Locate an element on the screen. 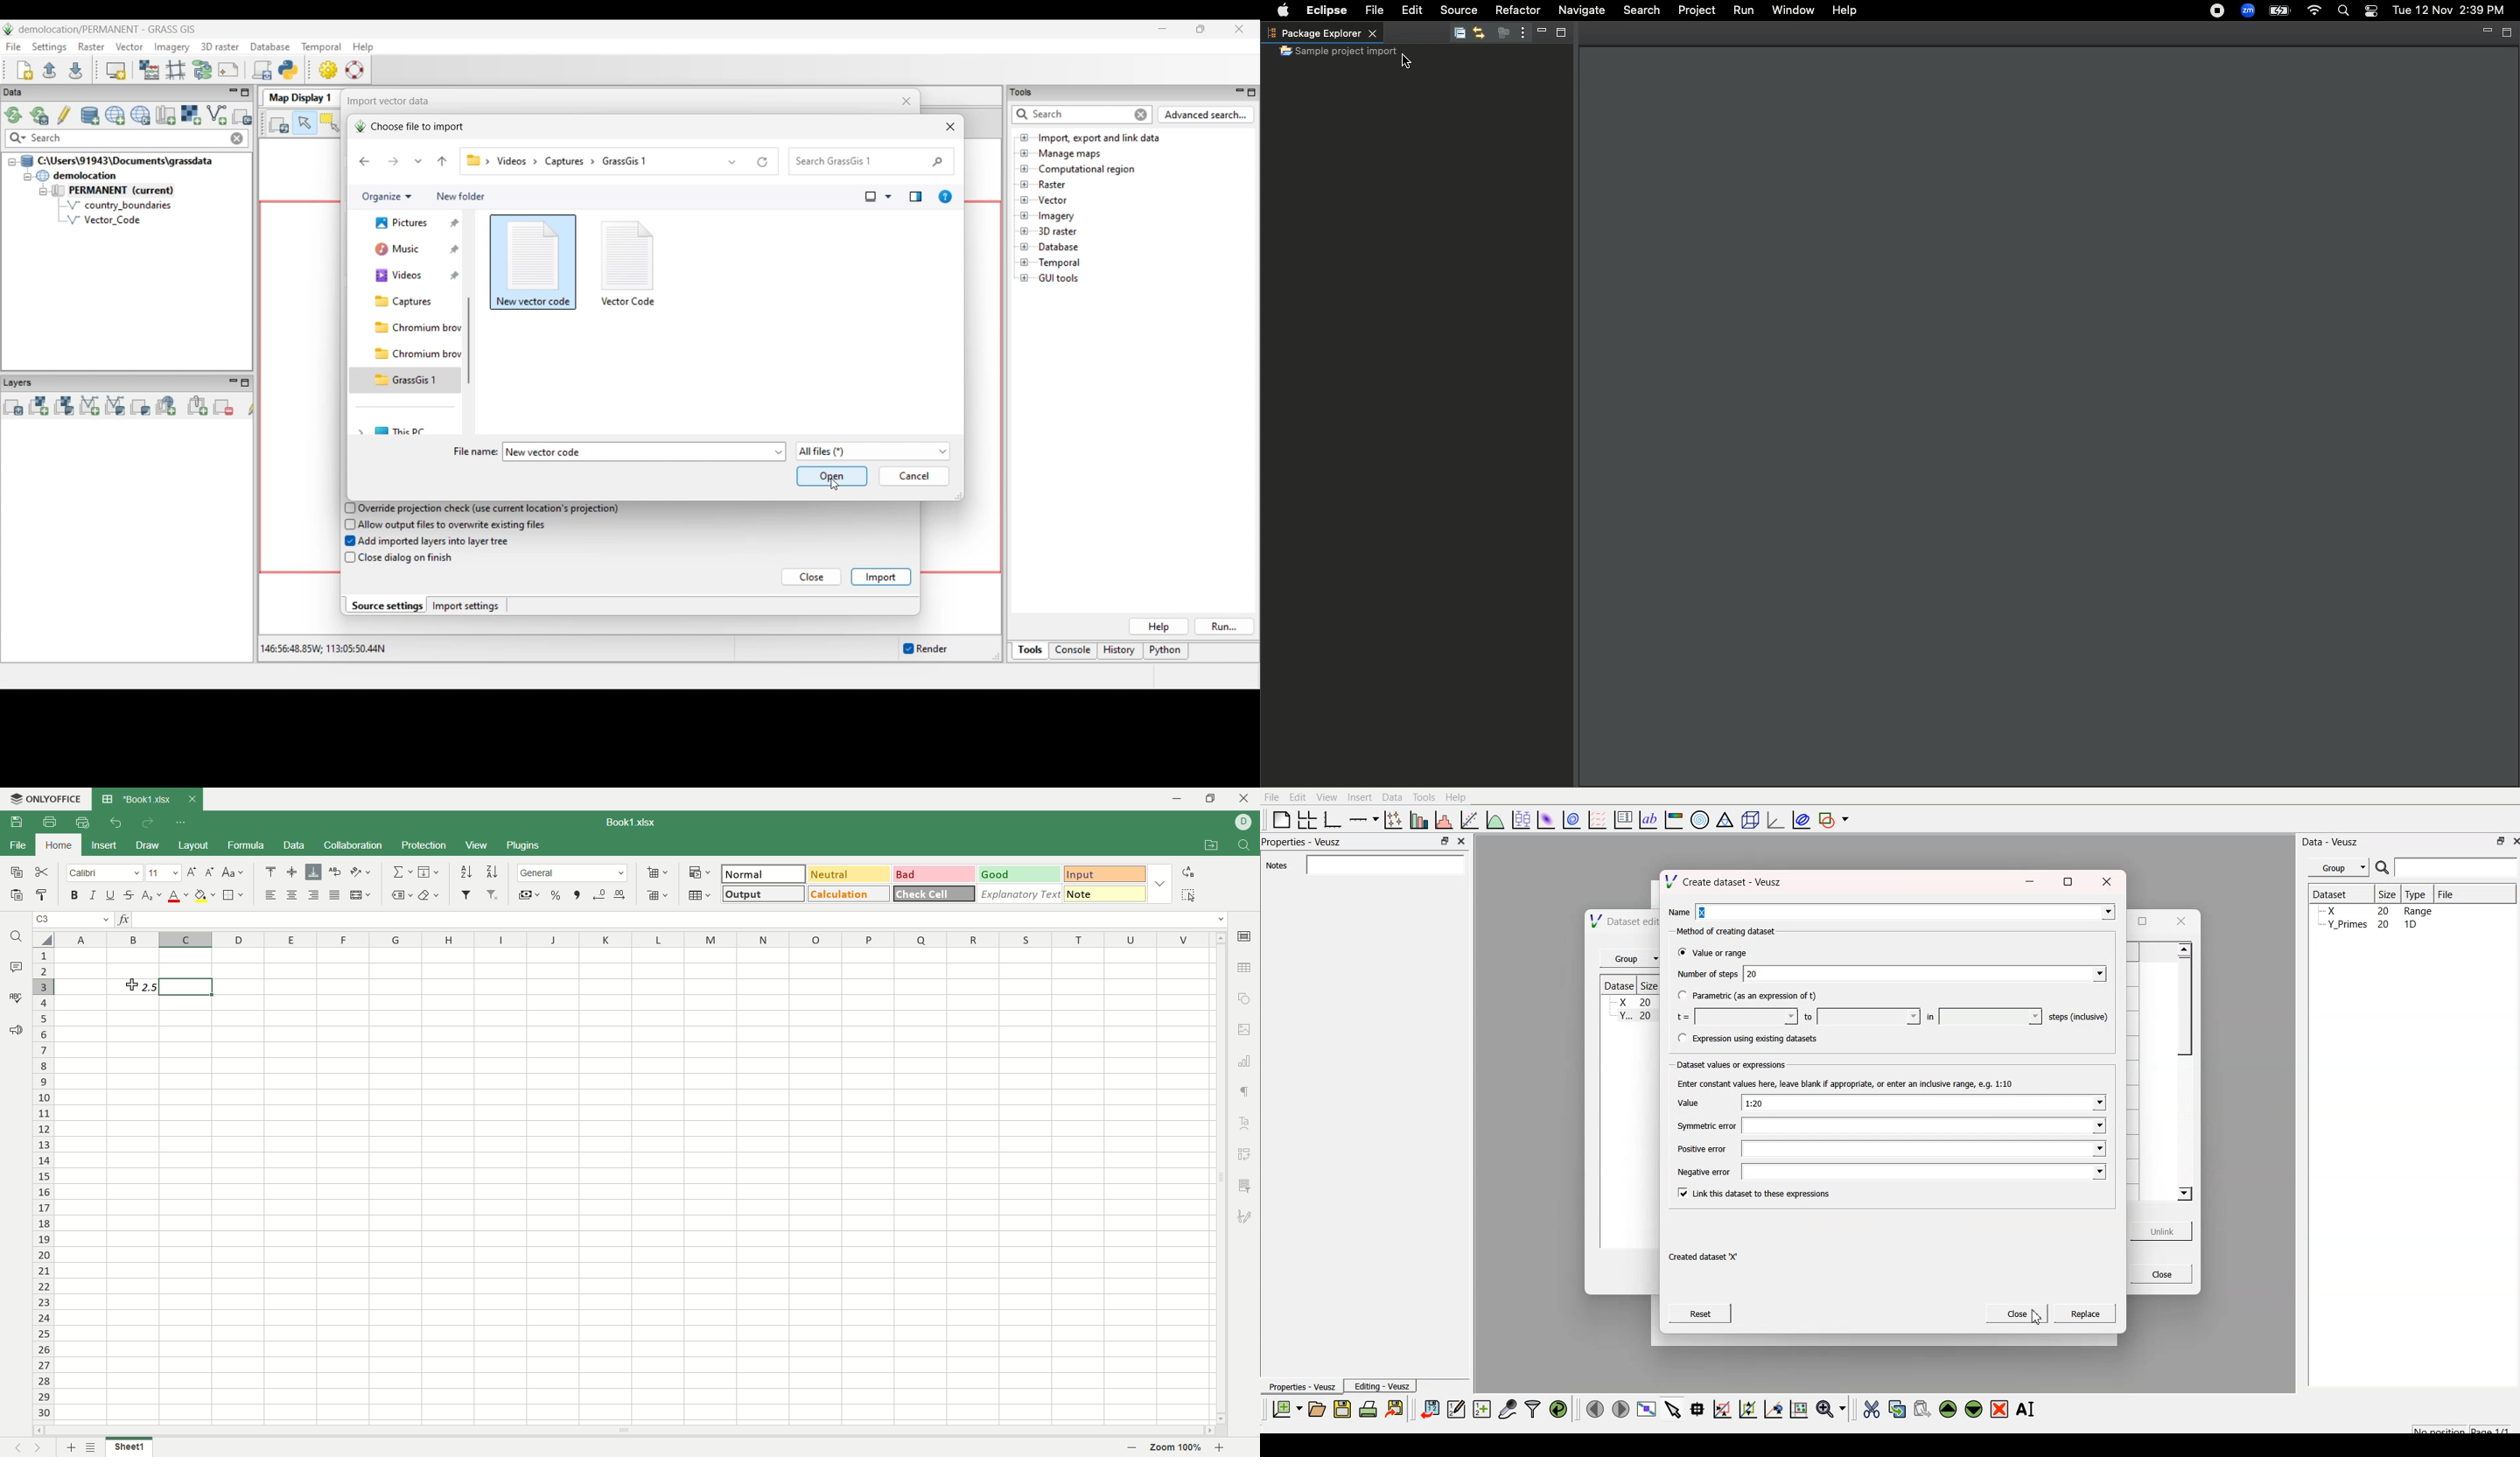 This screenshot has width=2520, height=1484. check cell is located at coordinates (934, 894).